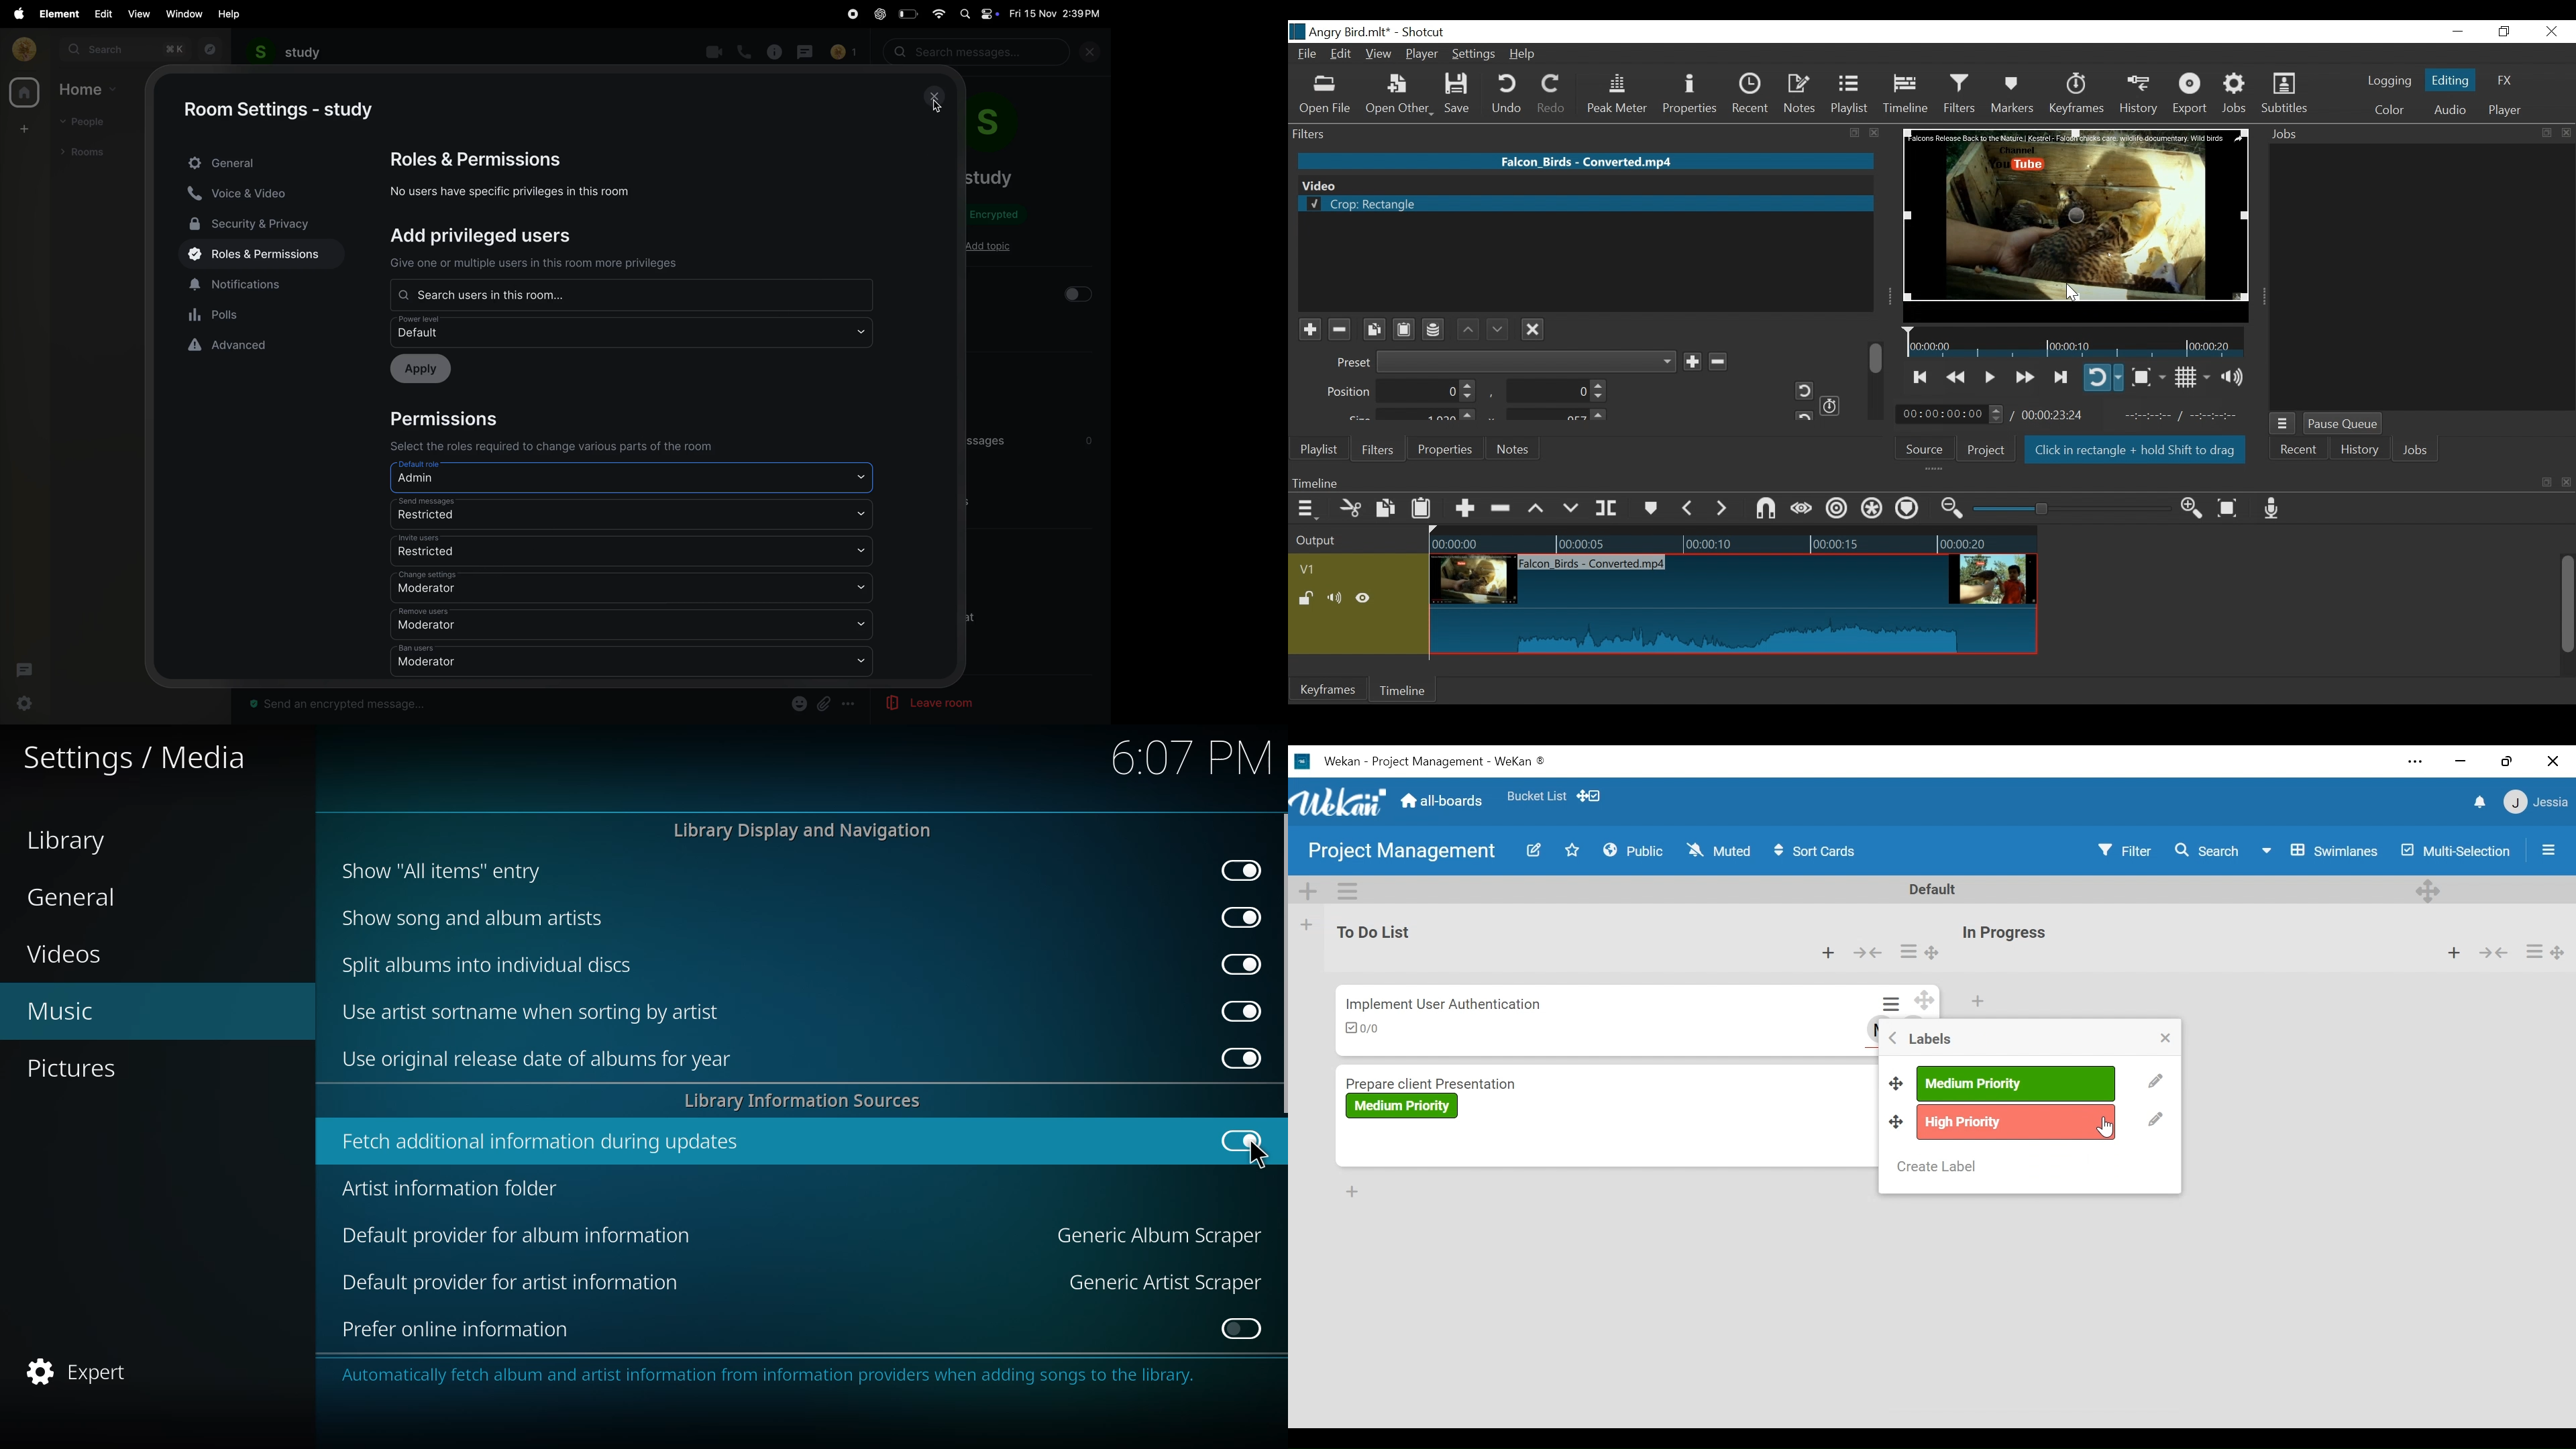  I want to click on Undo, so click(1509, 94).